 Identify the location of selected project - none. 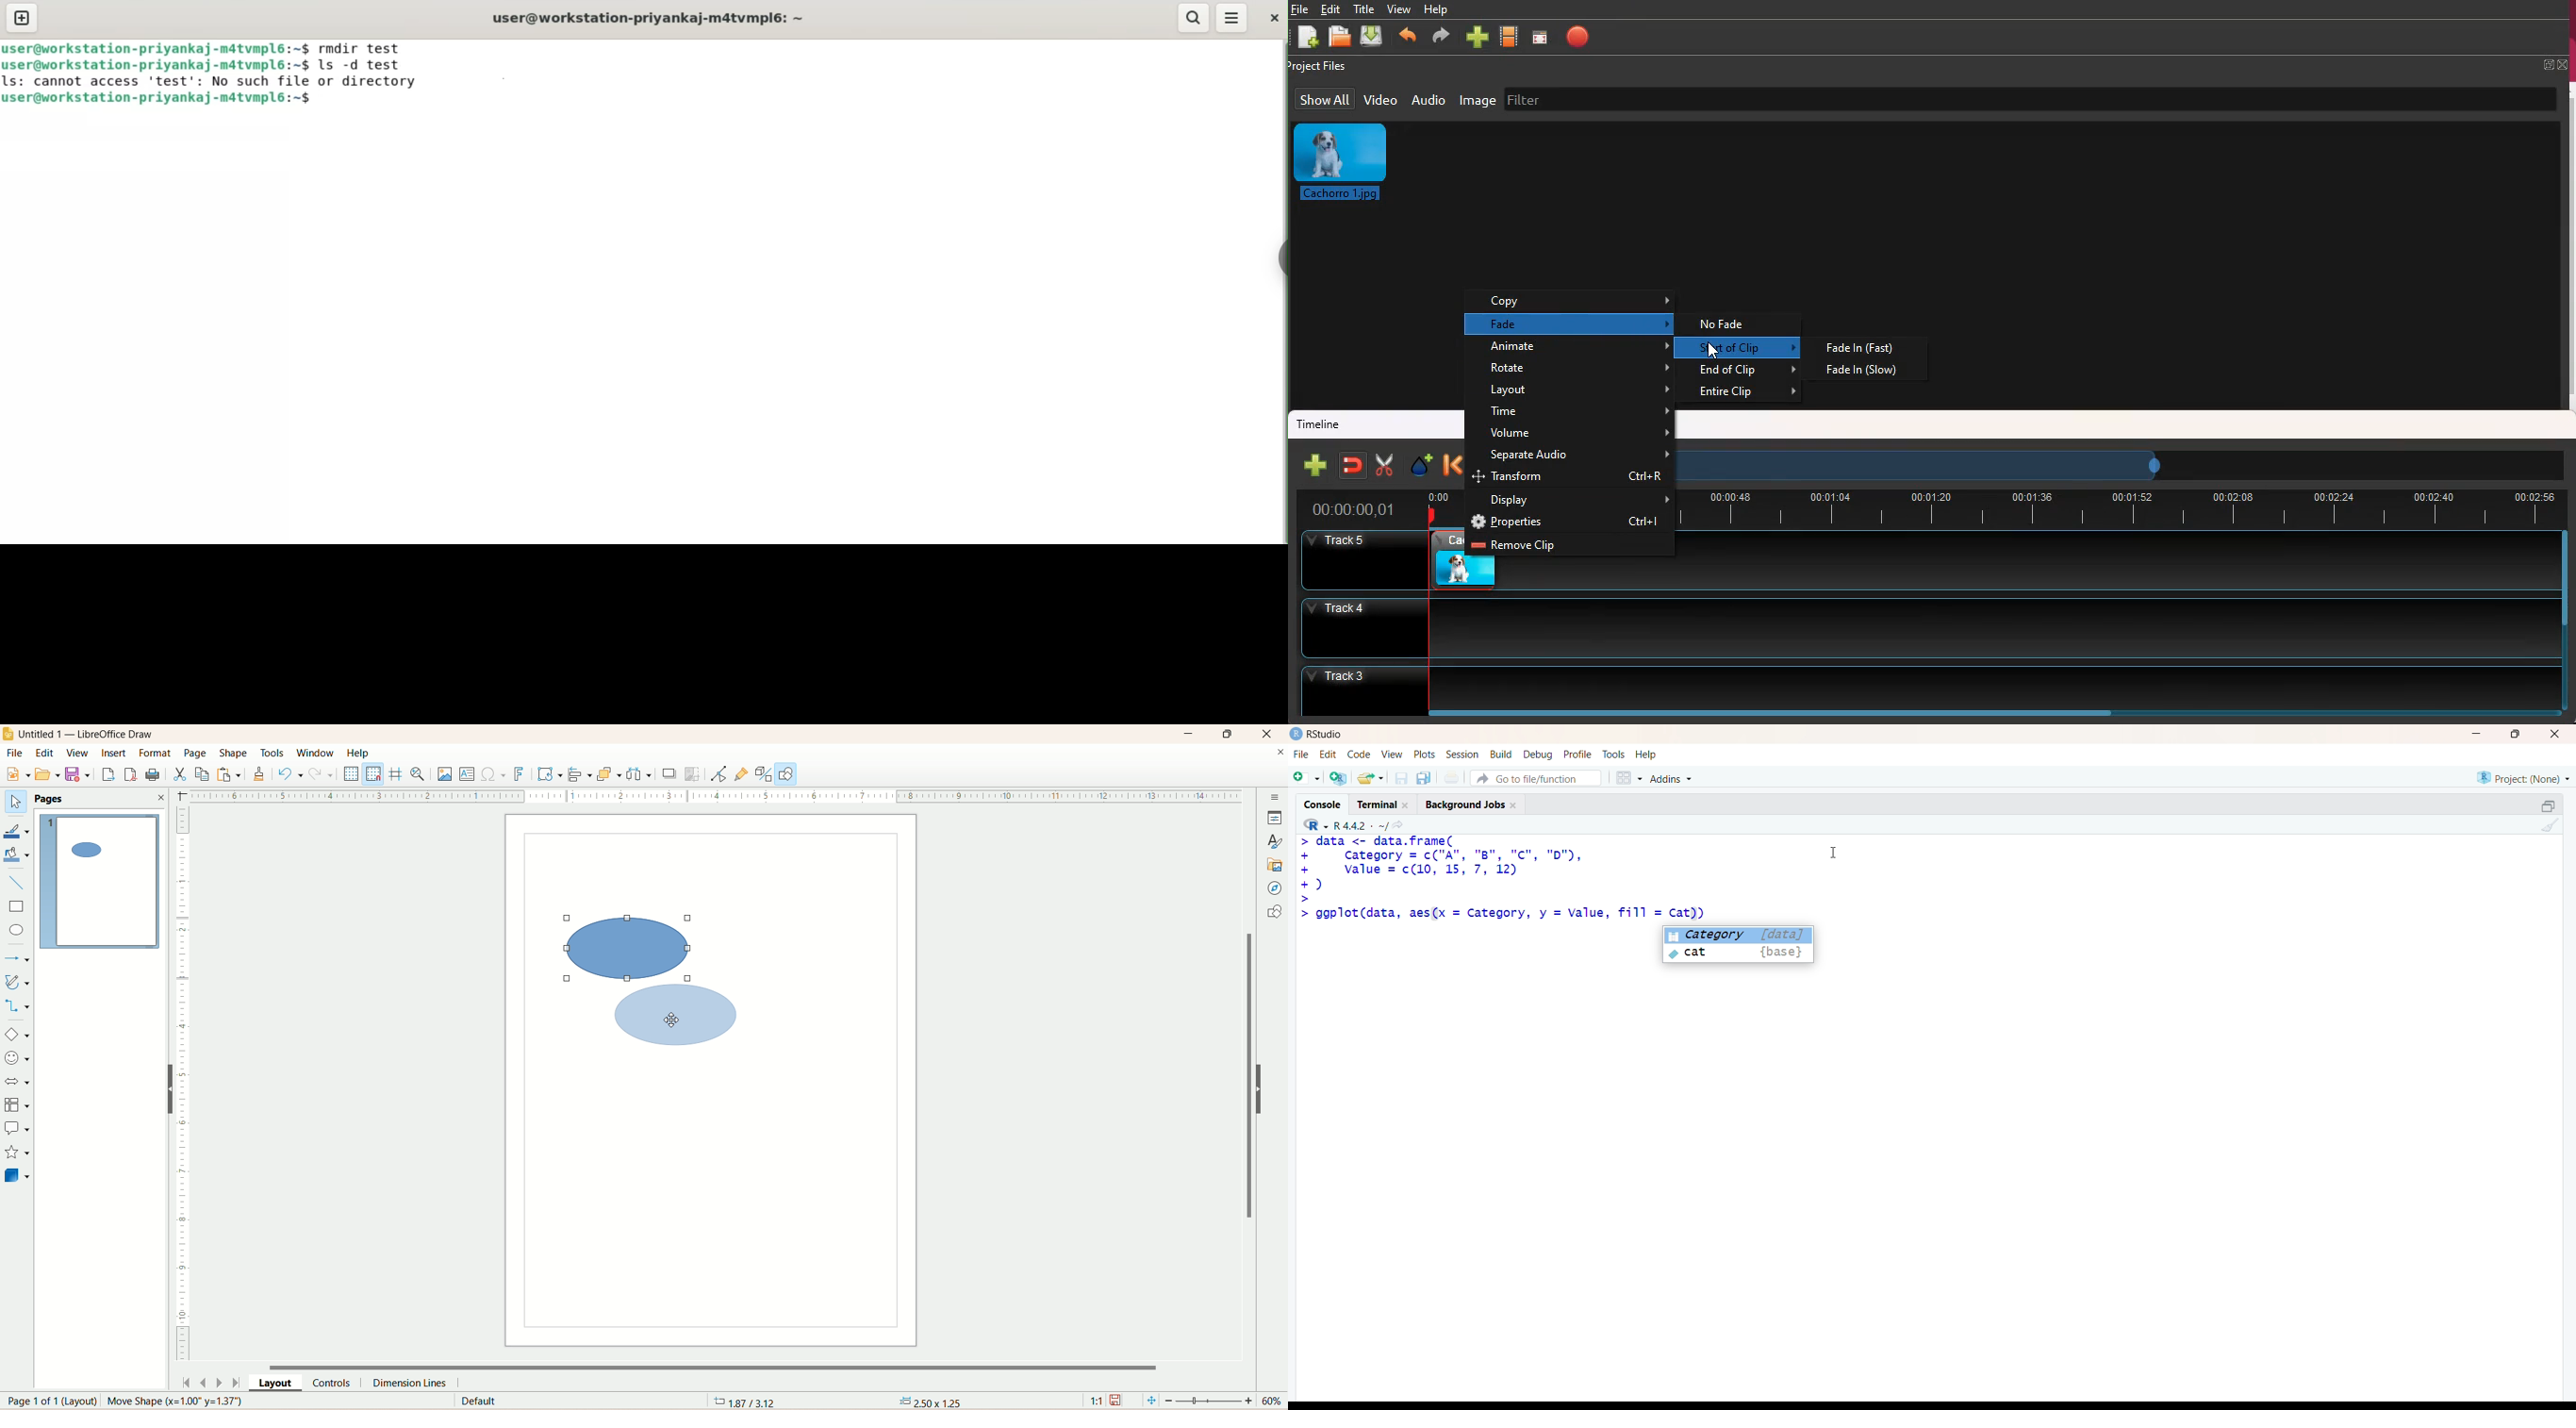
(2525, 777).